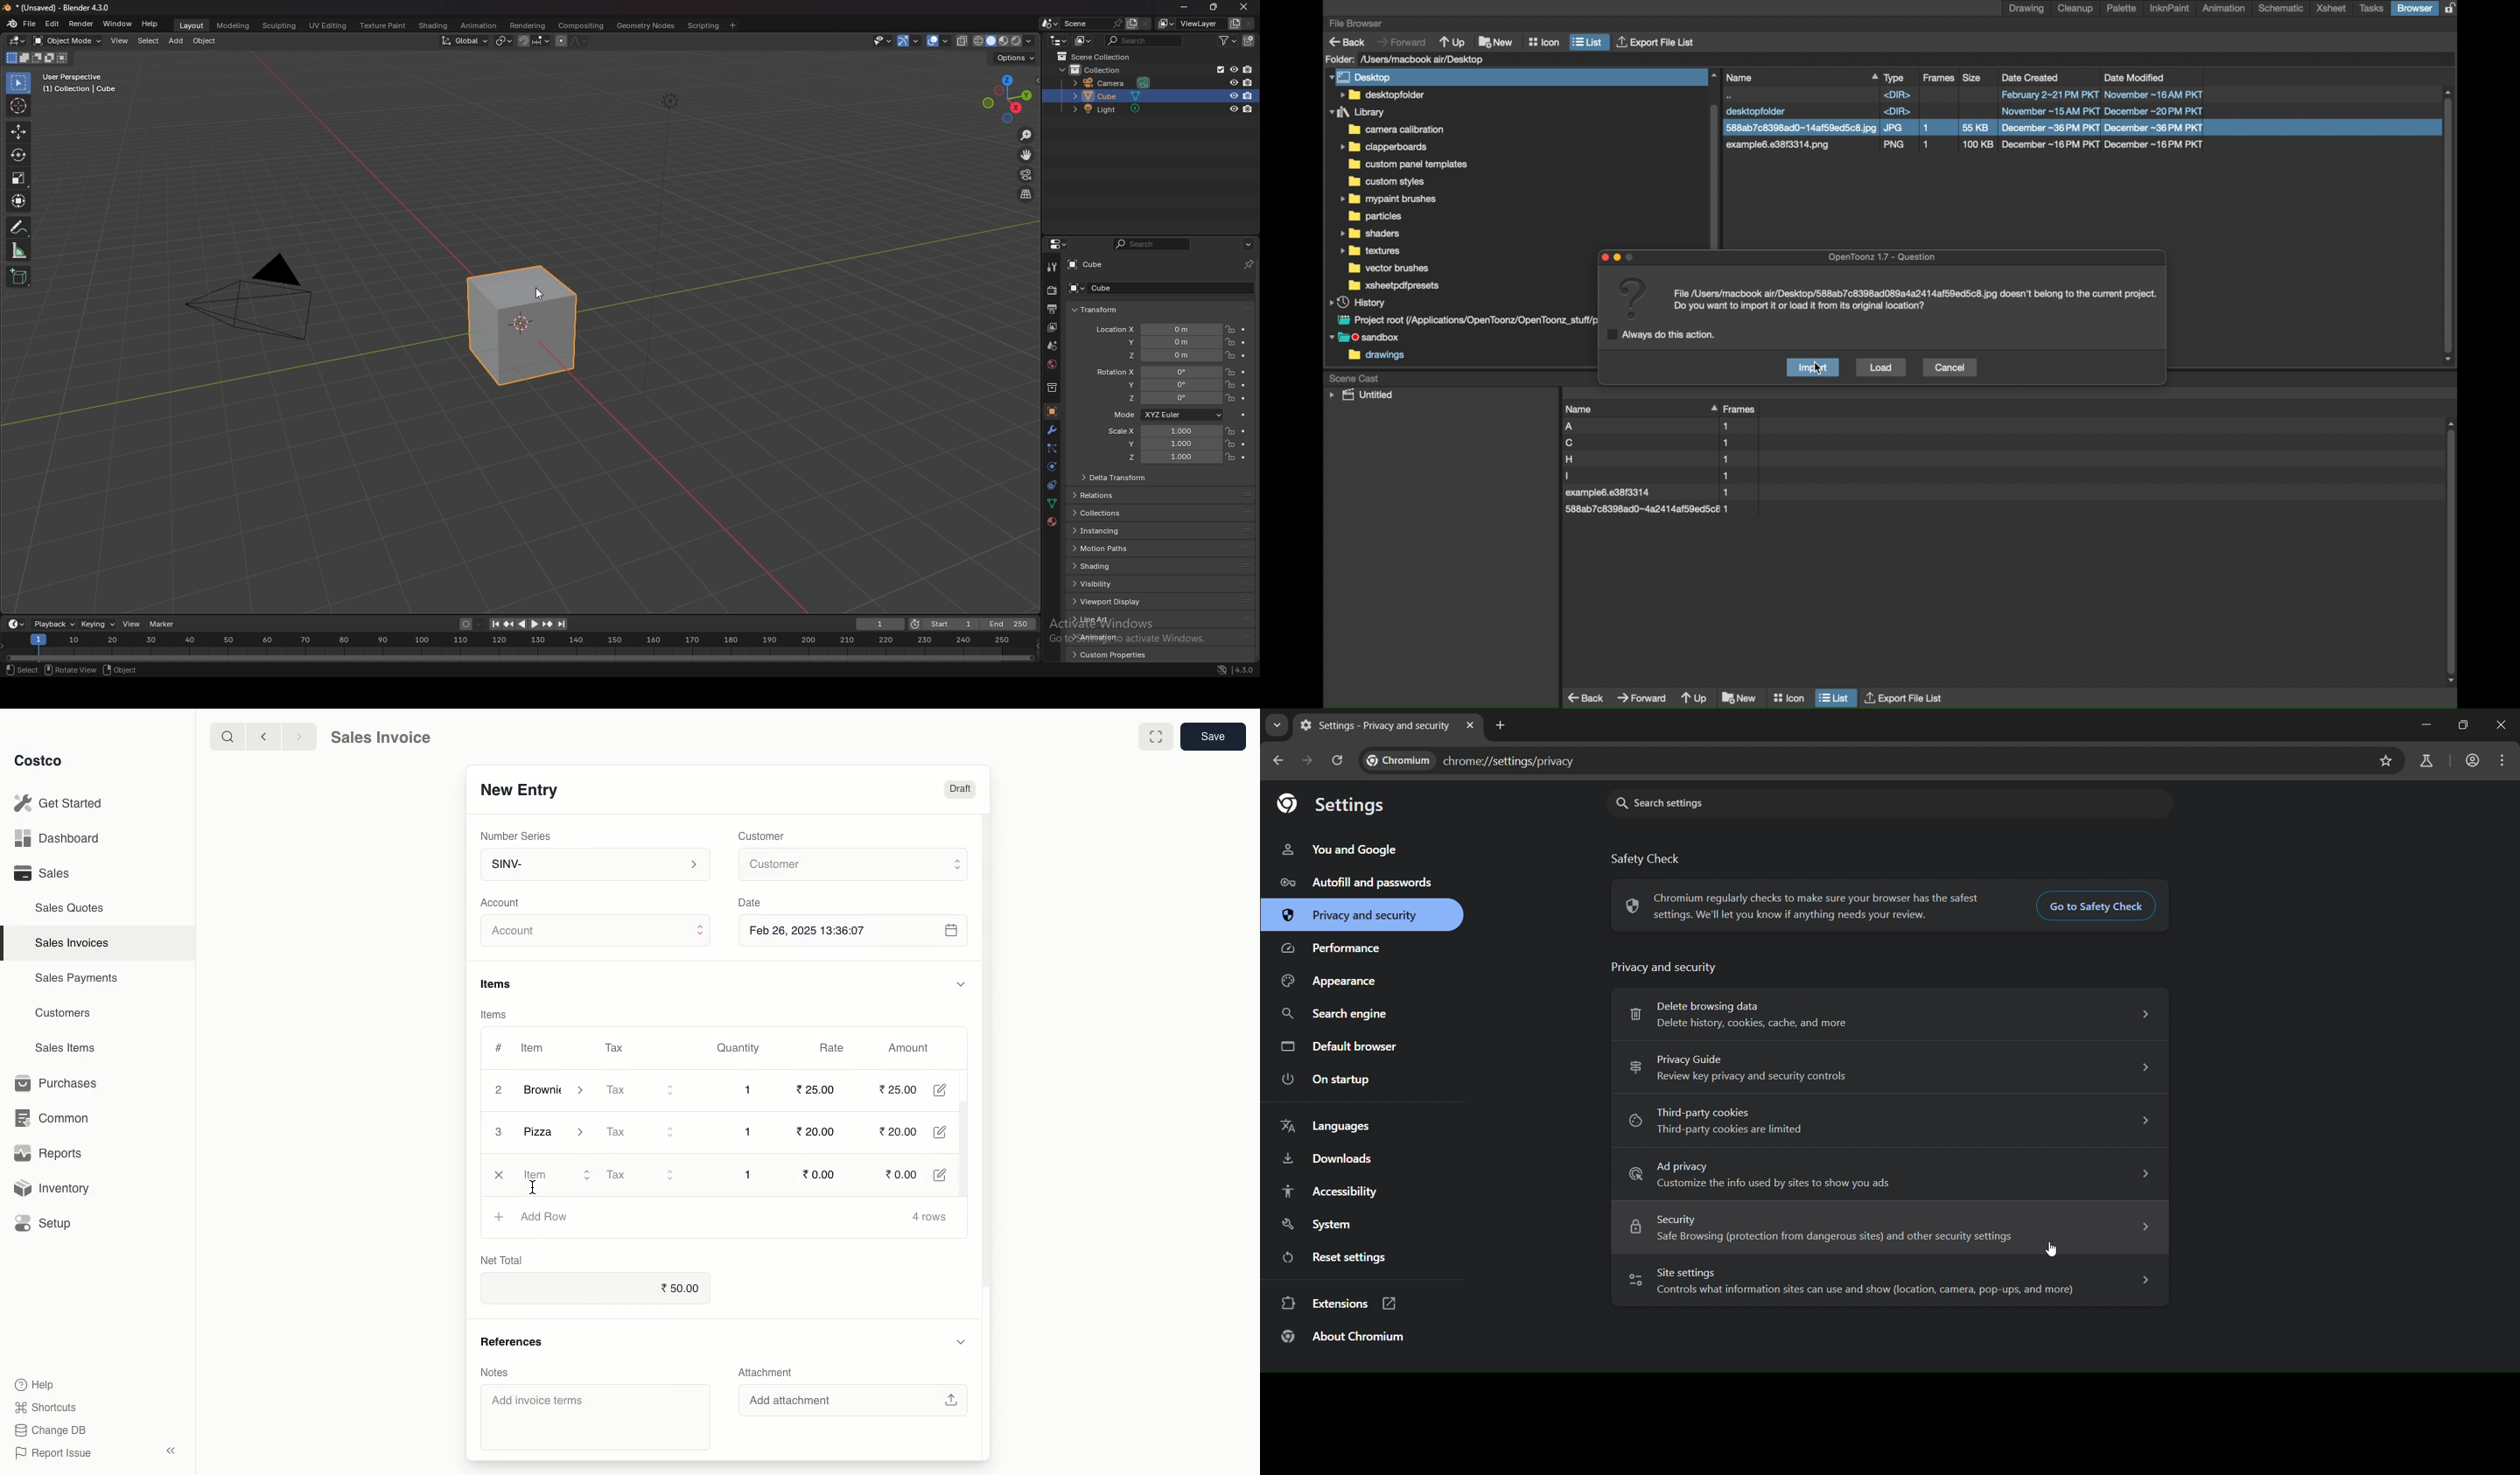  What do you see at coordinates (18, 155) in the screenshot?
I see `rotate` at bounding box center [18, 155].